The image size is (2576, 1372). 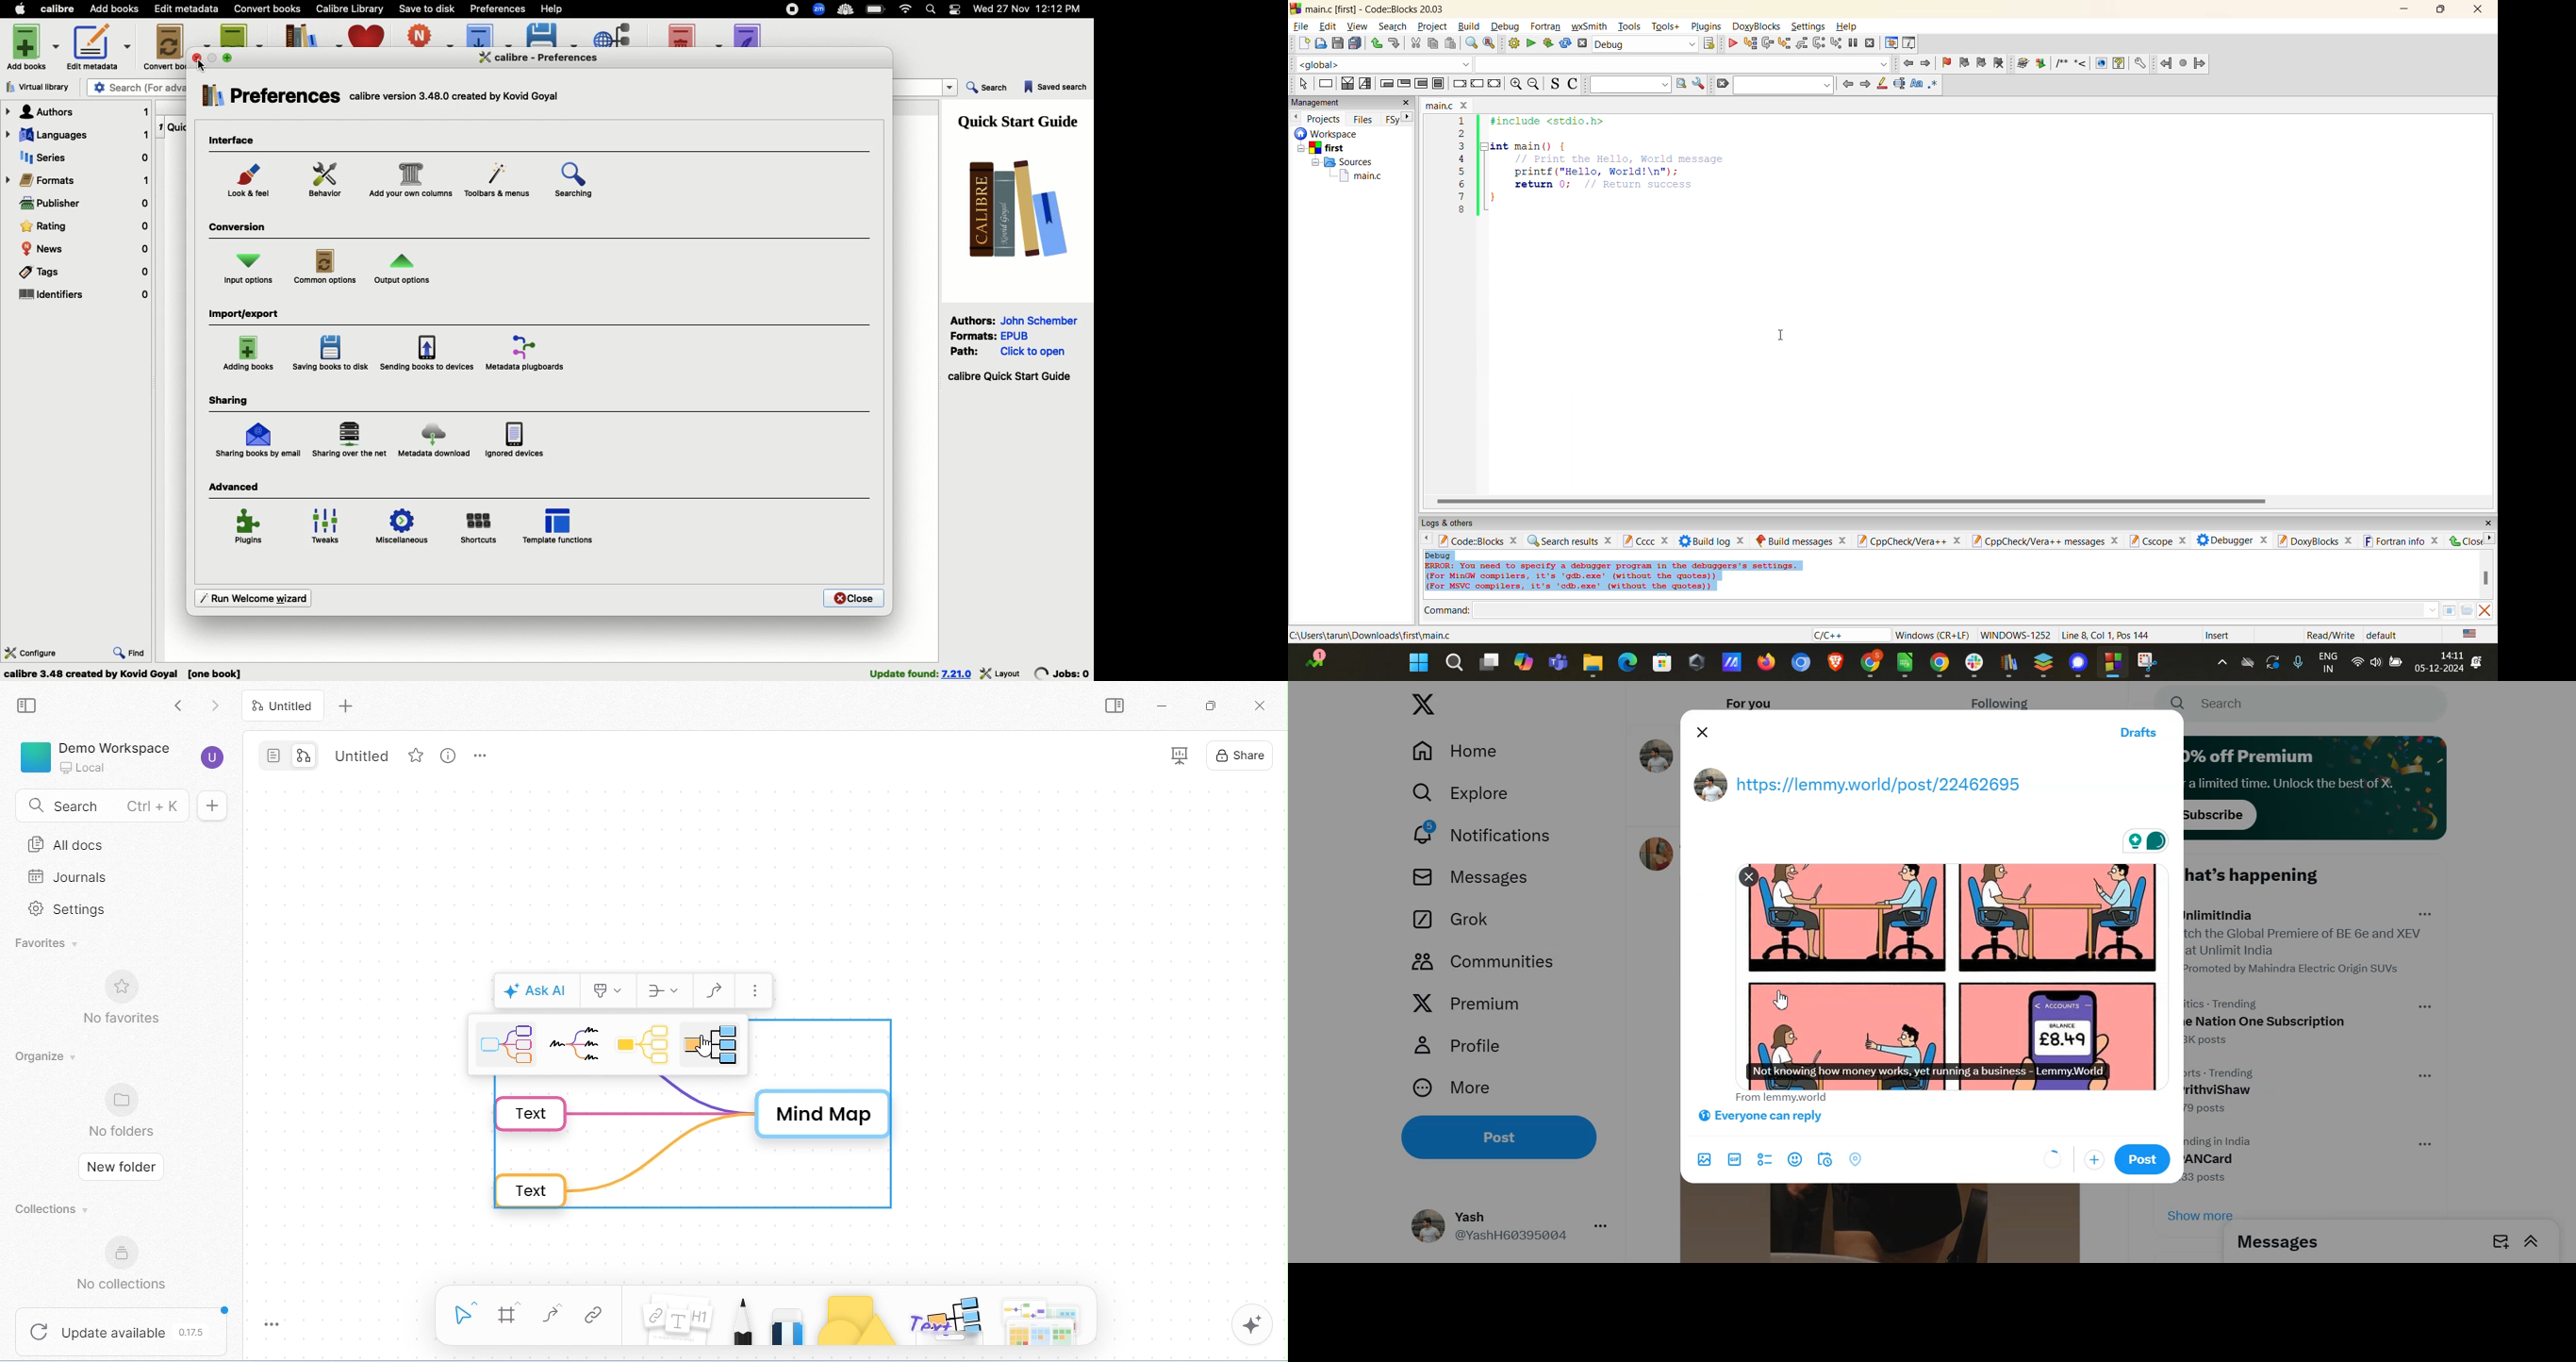 What do you see at coordinates (906, 9) in the screenshot?
I see `Internet` at bounding box center [906, 9].